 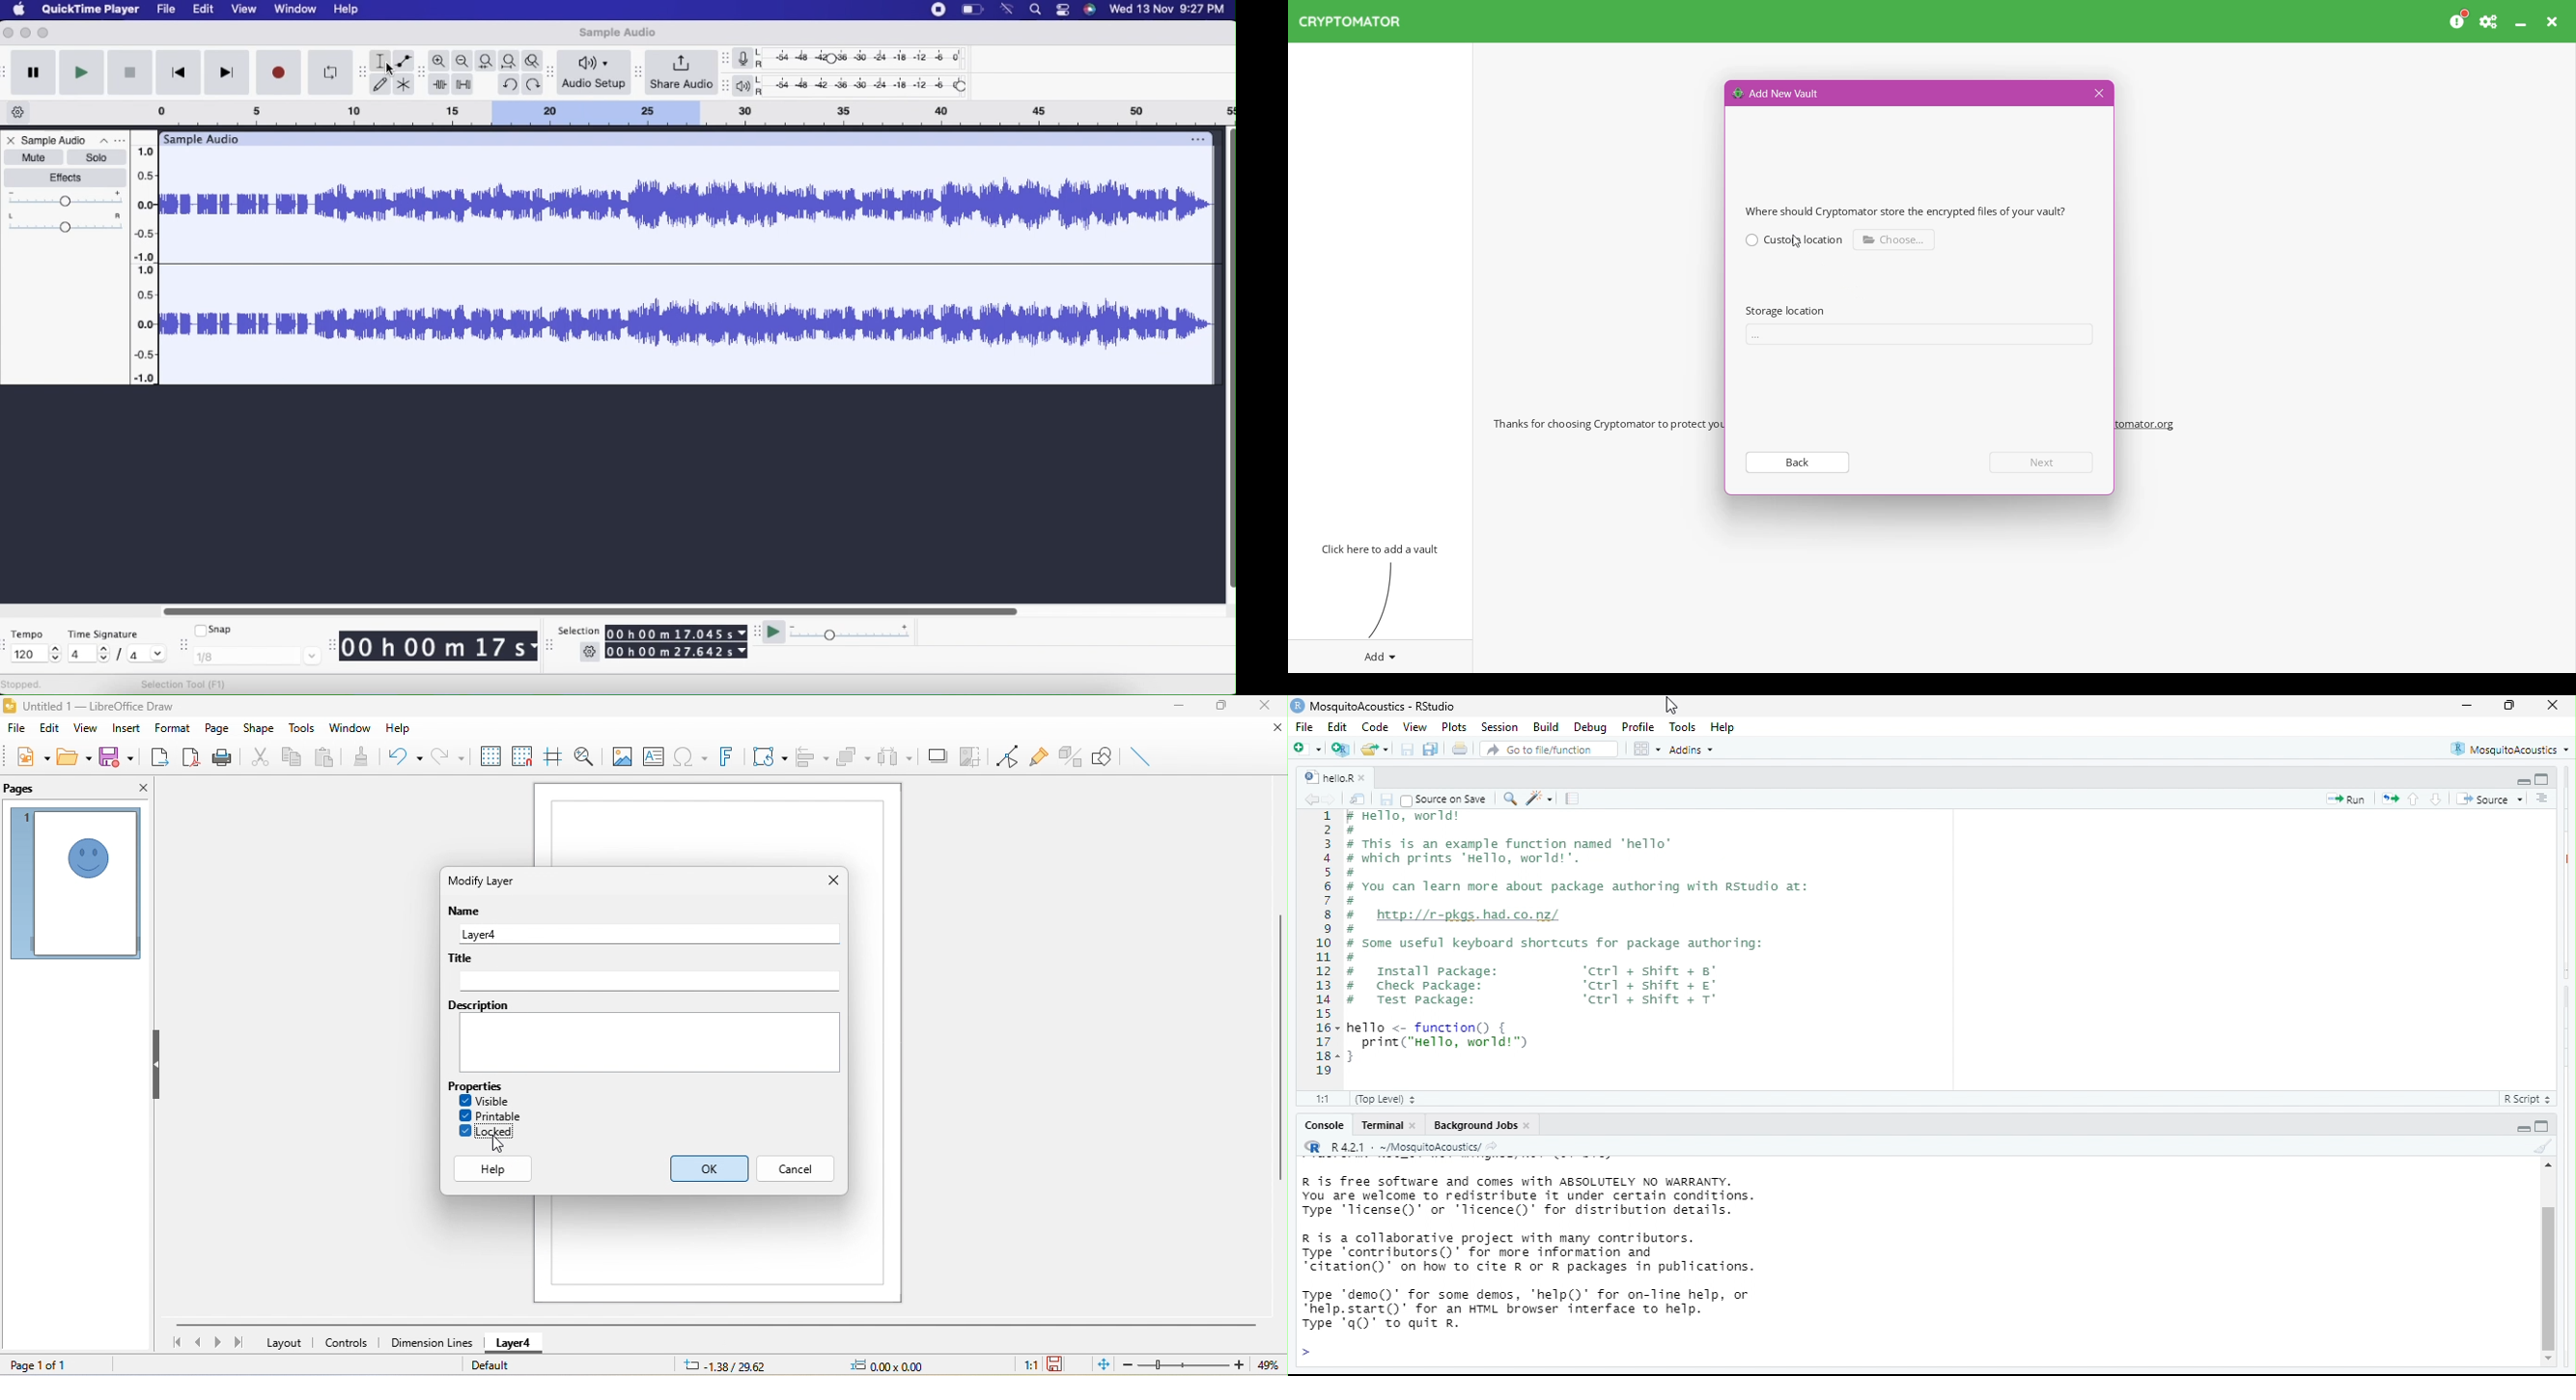 I want to click on close, so click(x=1263, y=706).